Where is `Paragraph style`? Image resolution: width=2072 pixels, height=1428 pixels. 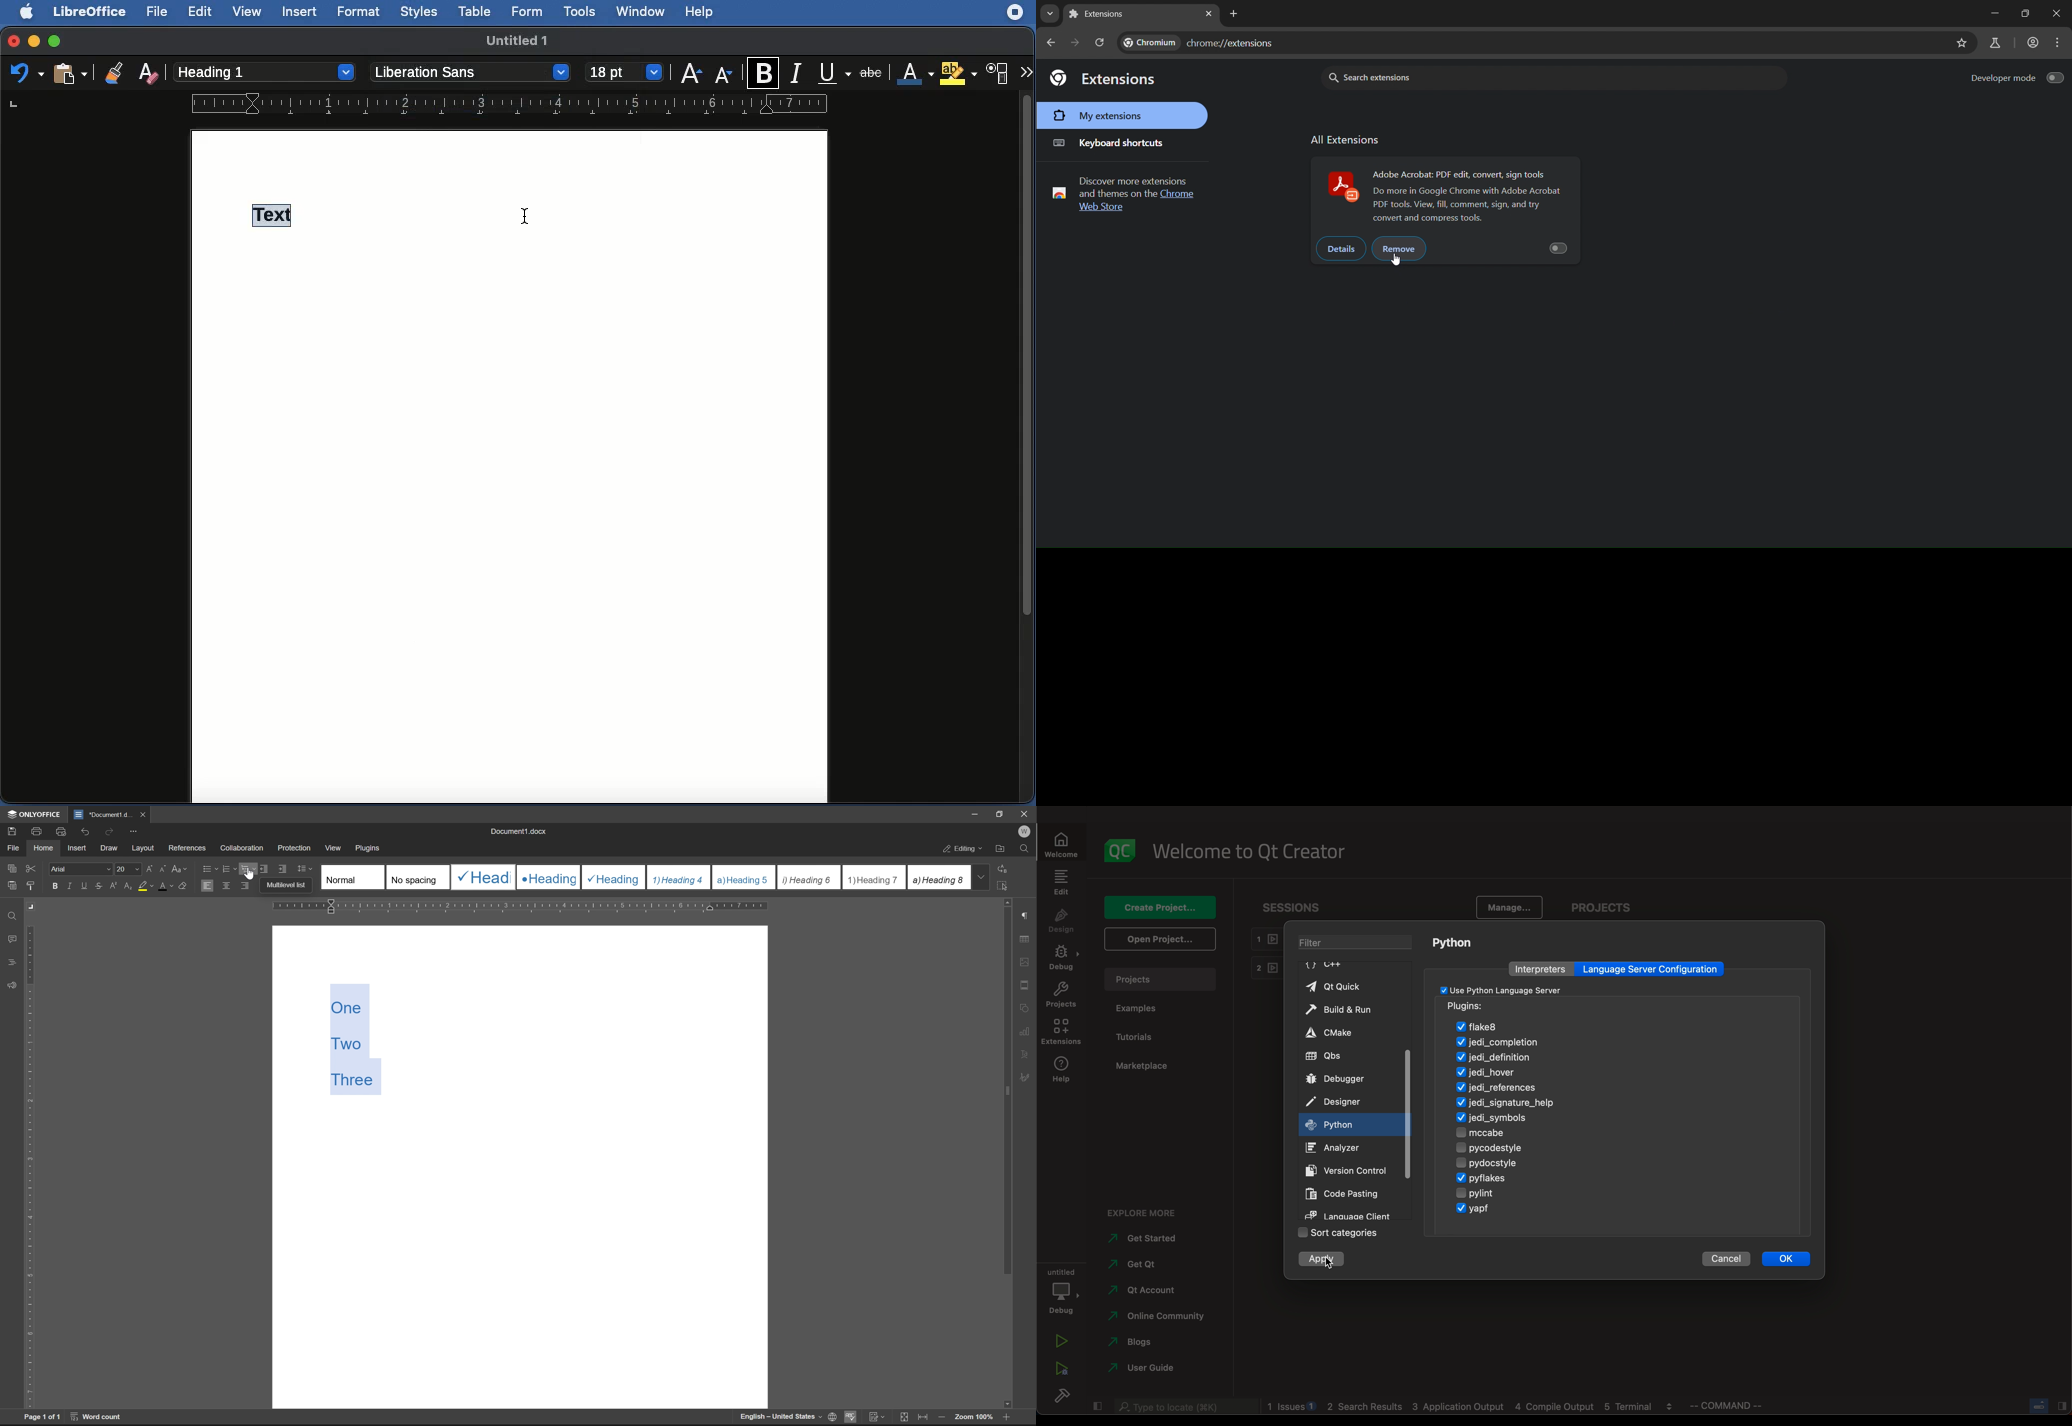 Paragraph style is located at coordinates (267, 72).